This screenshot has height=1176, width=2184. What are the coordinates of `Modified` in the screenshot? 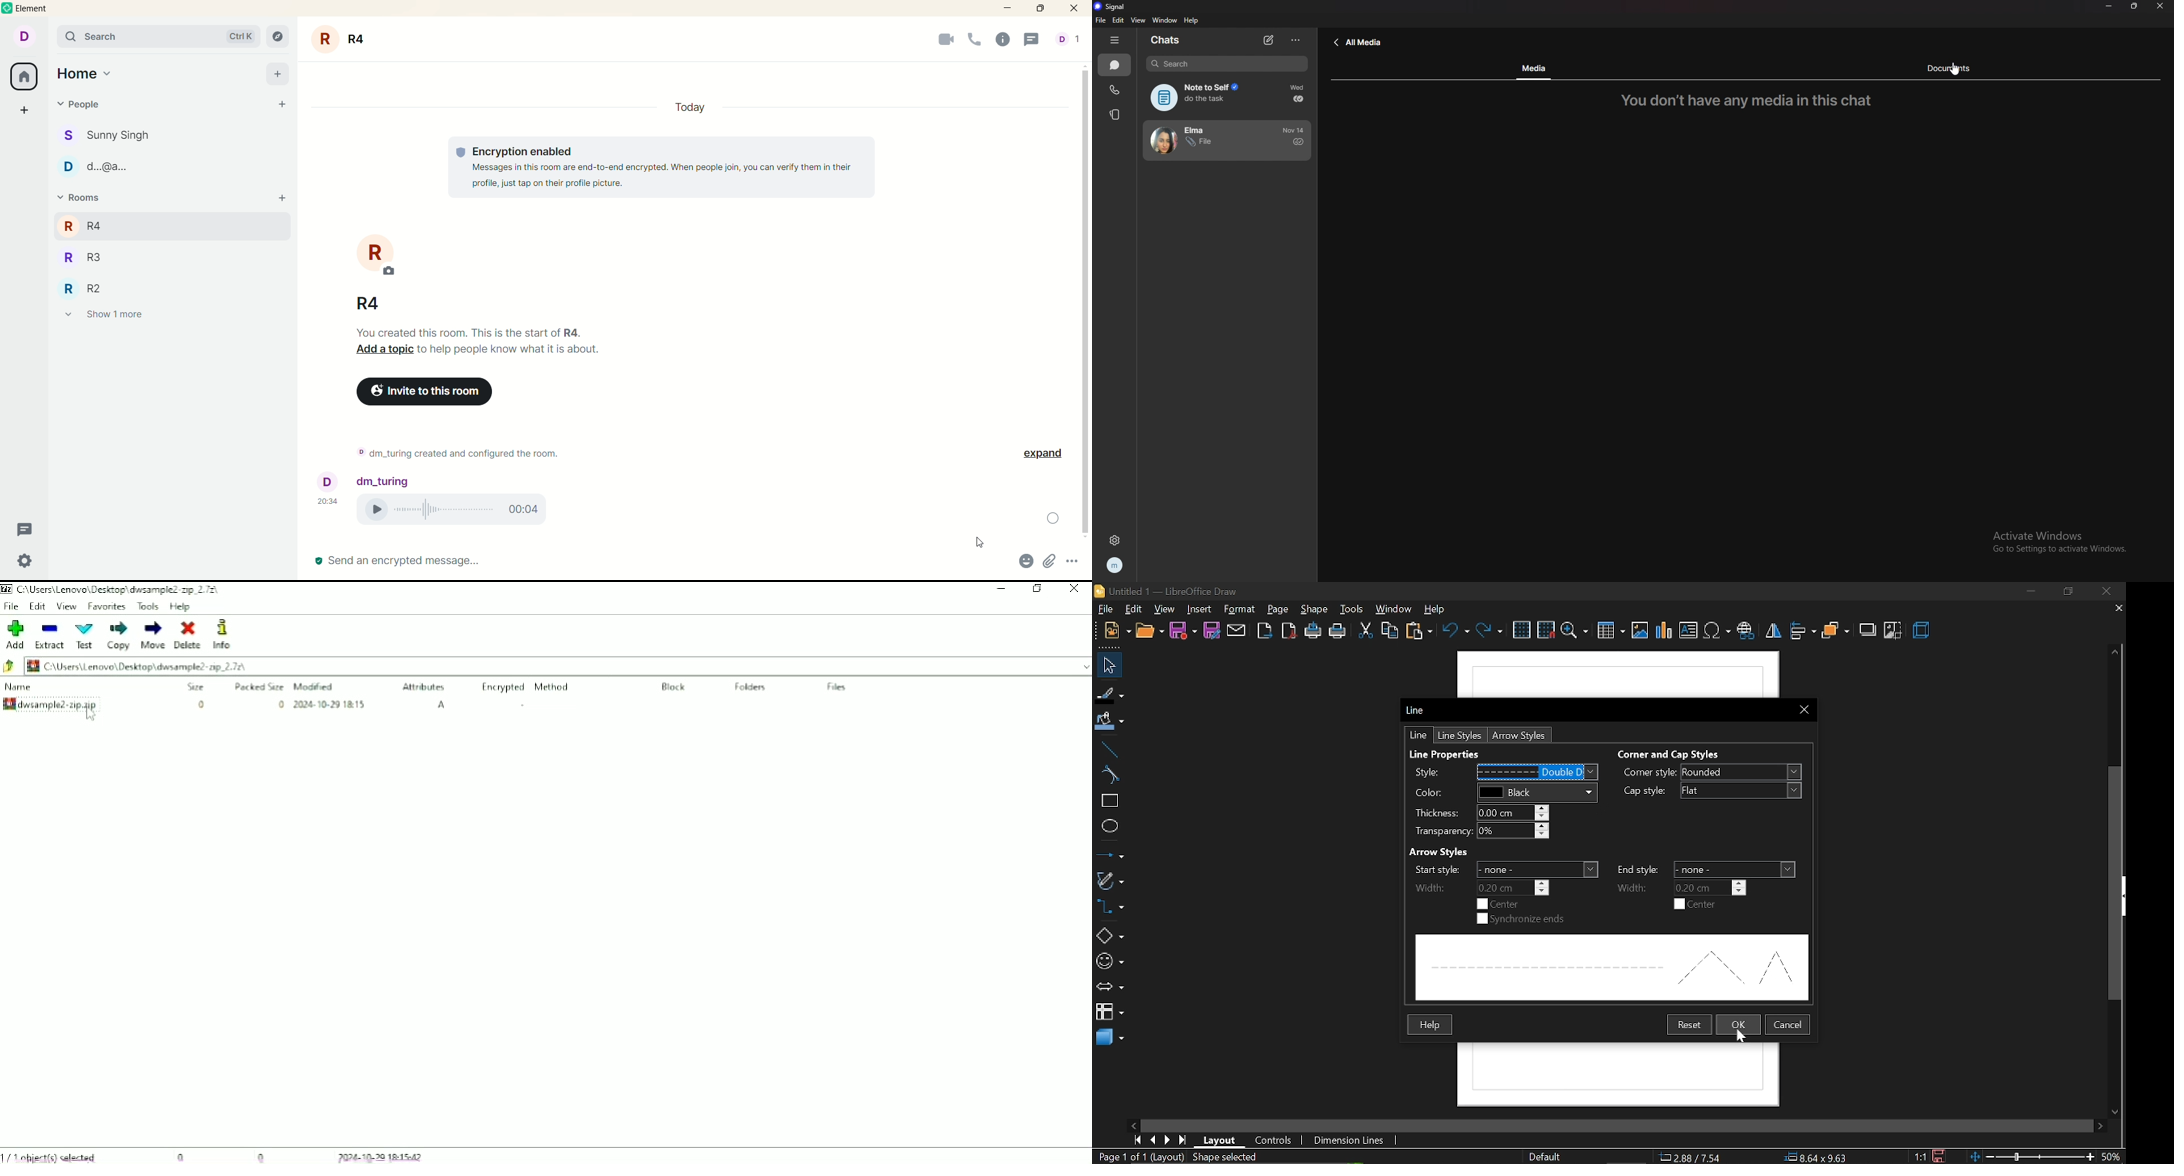 It's located at (317, 686).